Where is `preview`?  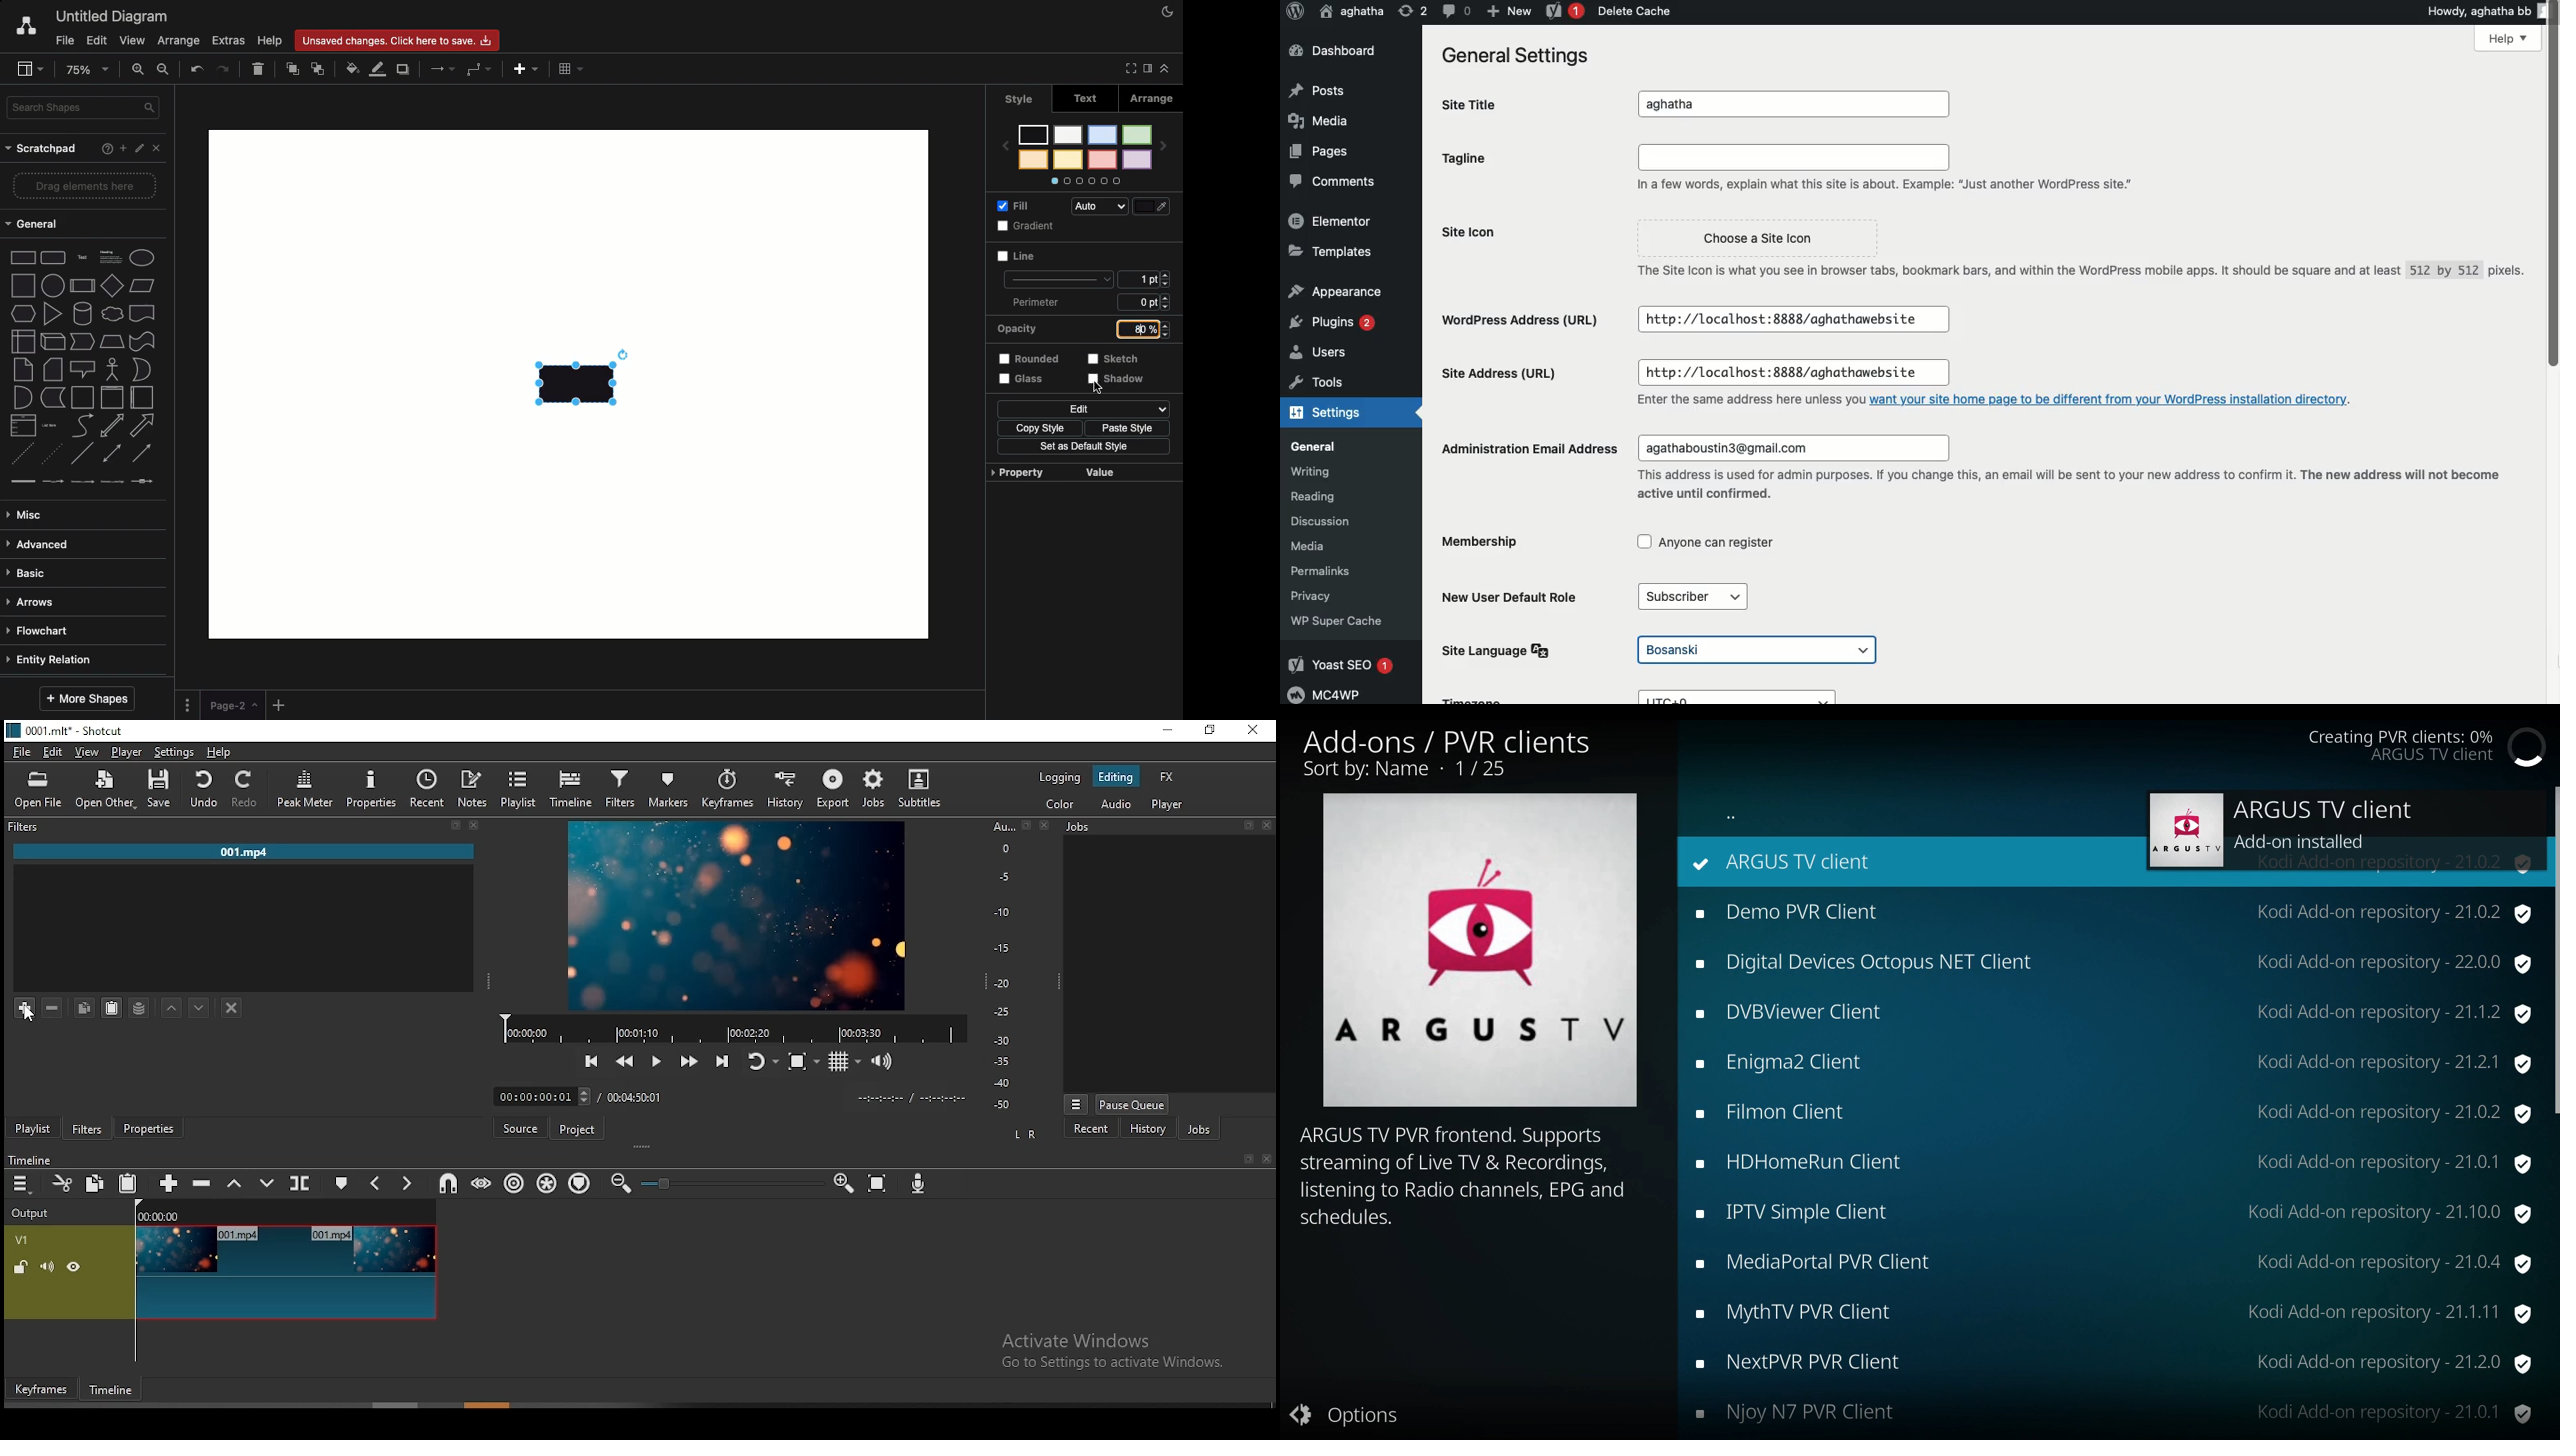
preview is located at coordinates (737, 912).